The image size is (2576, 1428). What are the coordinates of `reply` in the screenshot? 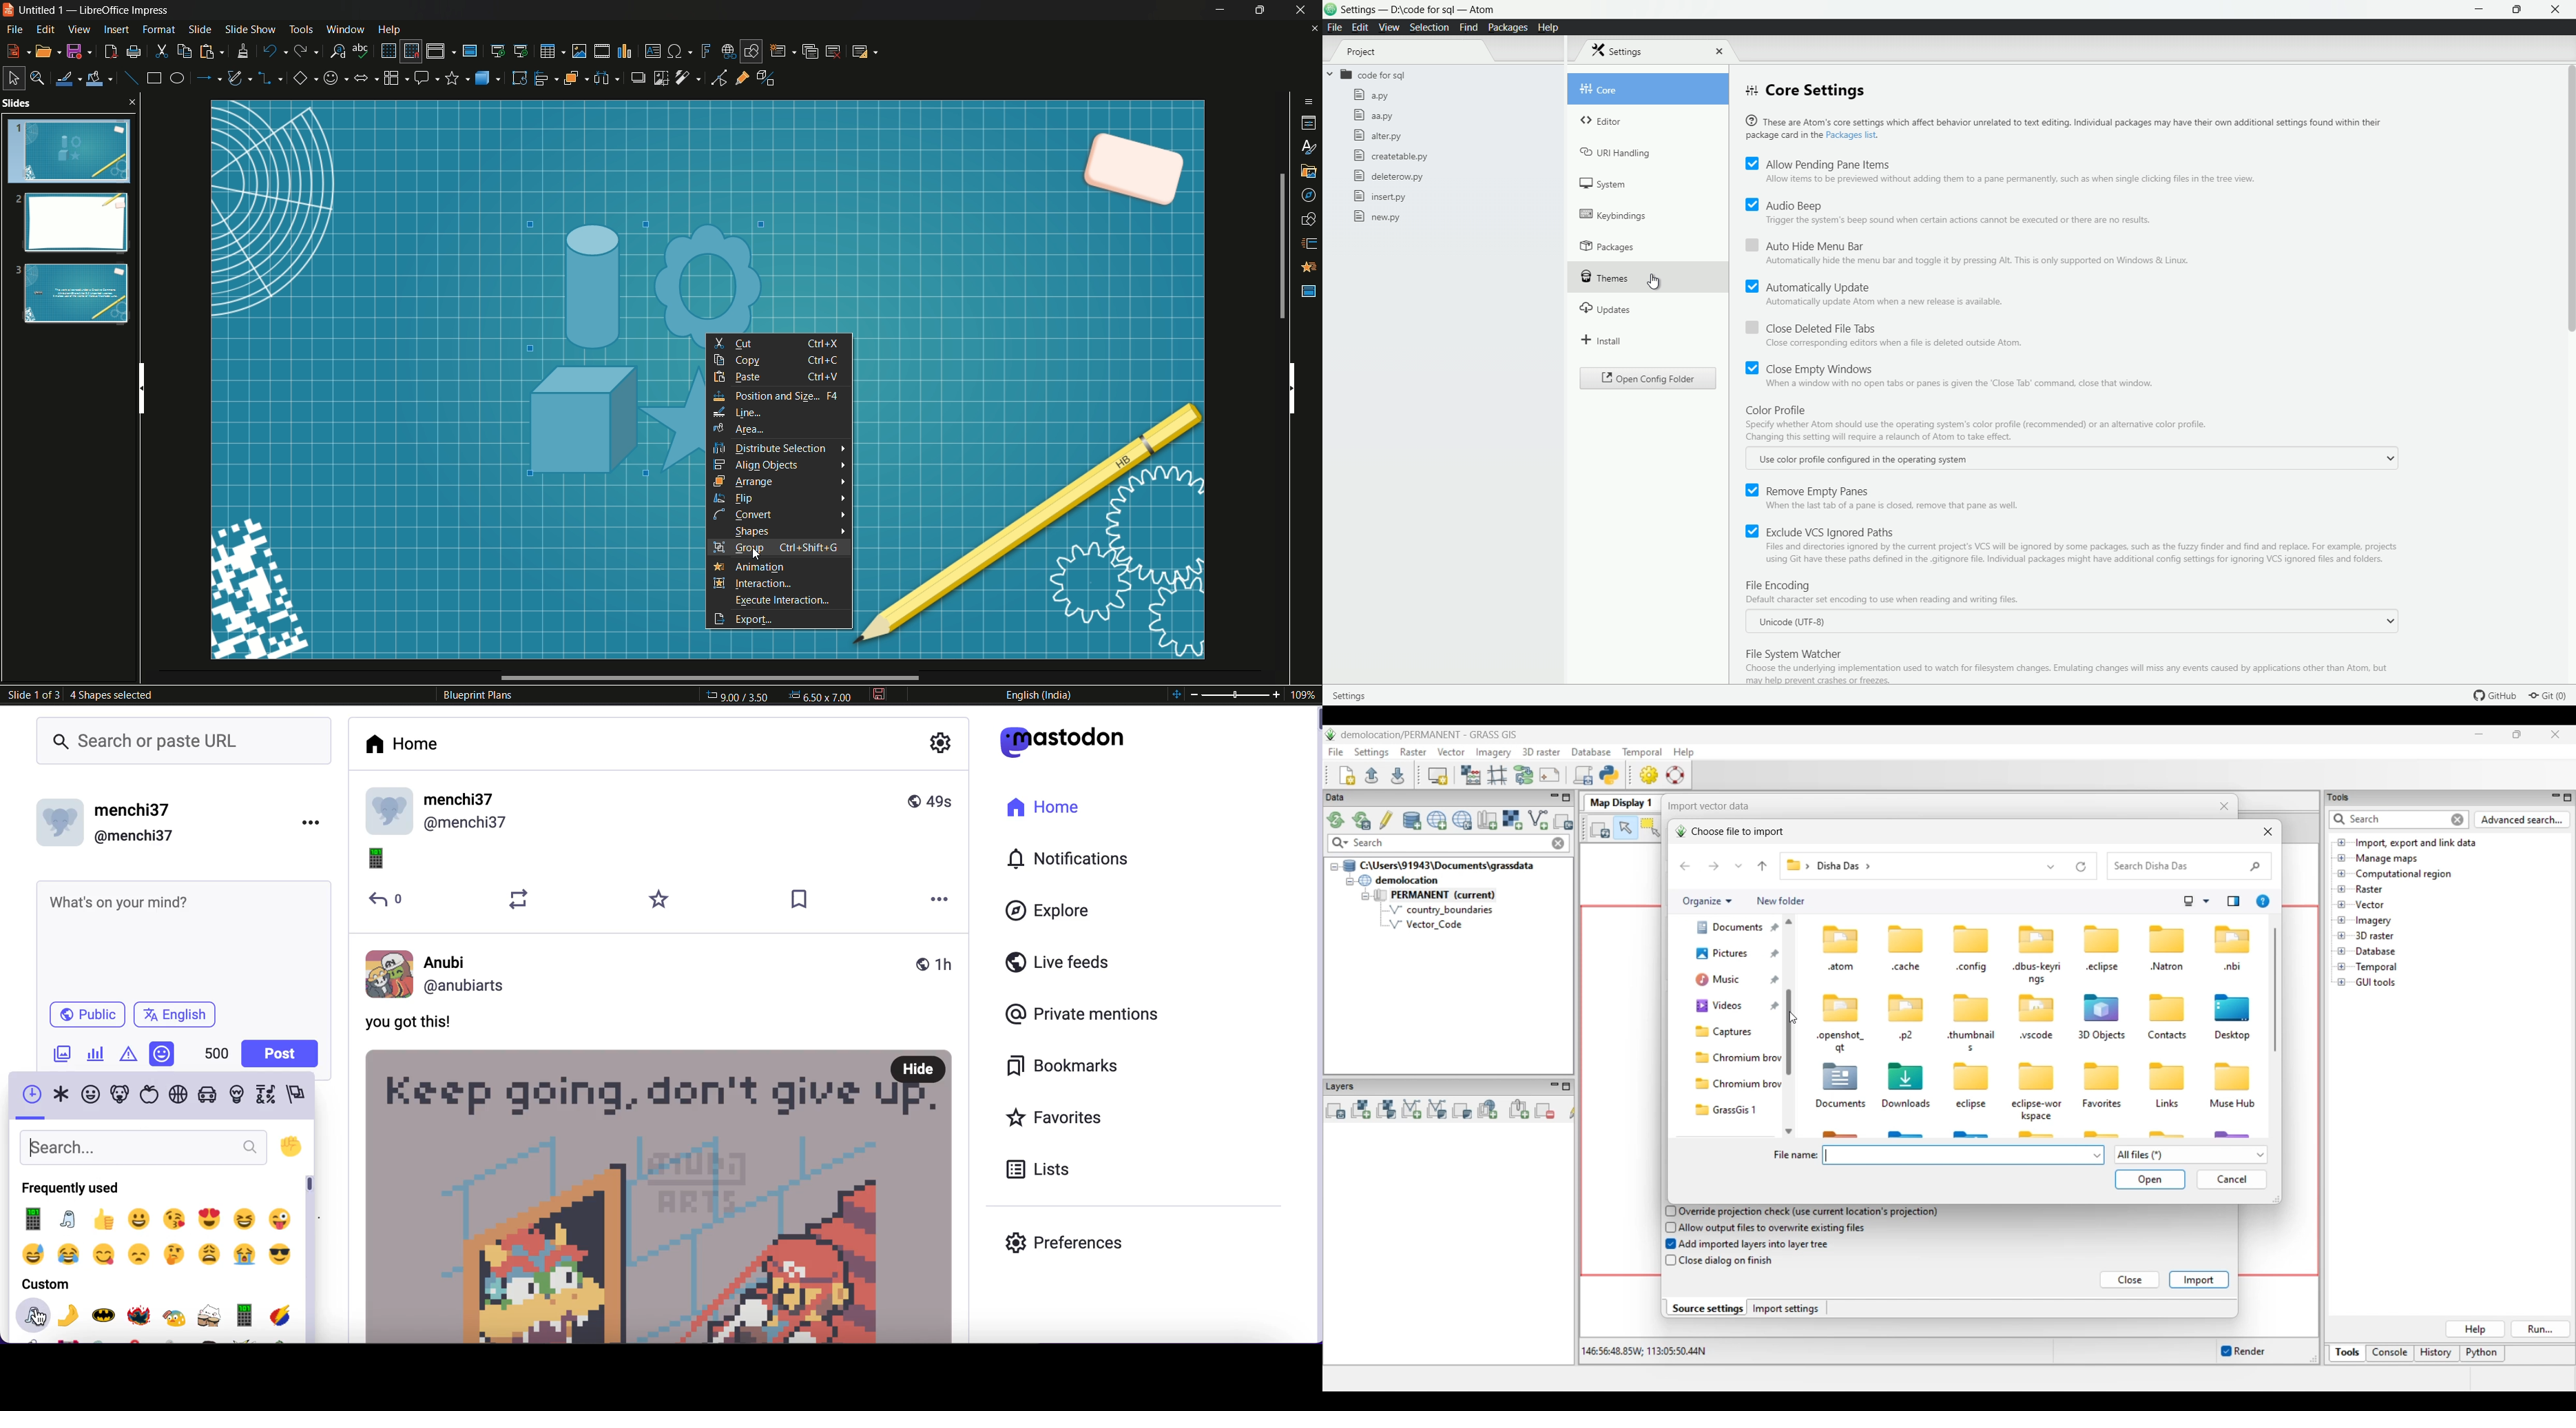 It's located at (388, 900).